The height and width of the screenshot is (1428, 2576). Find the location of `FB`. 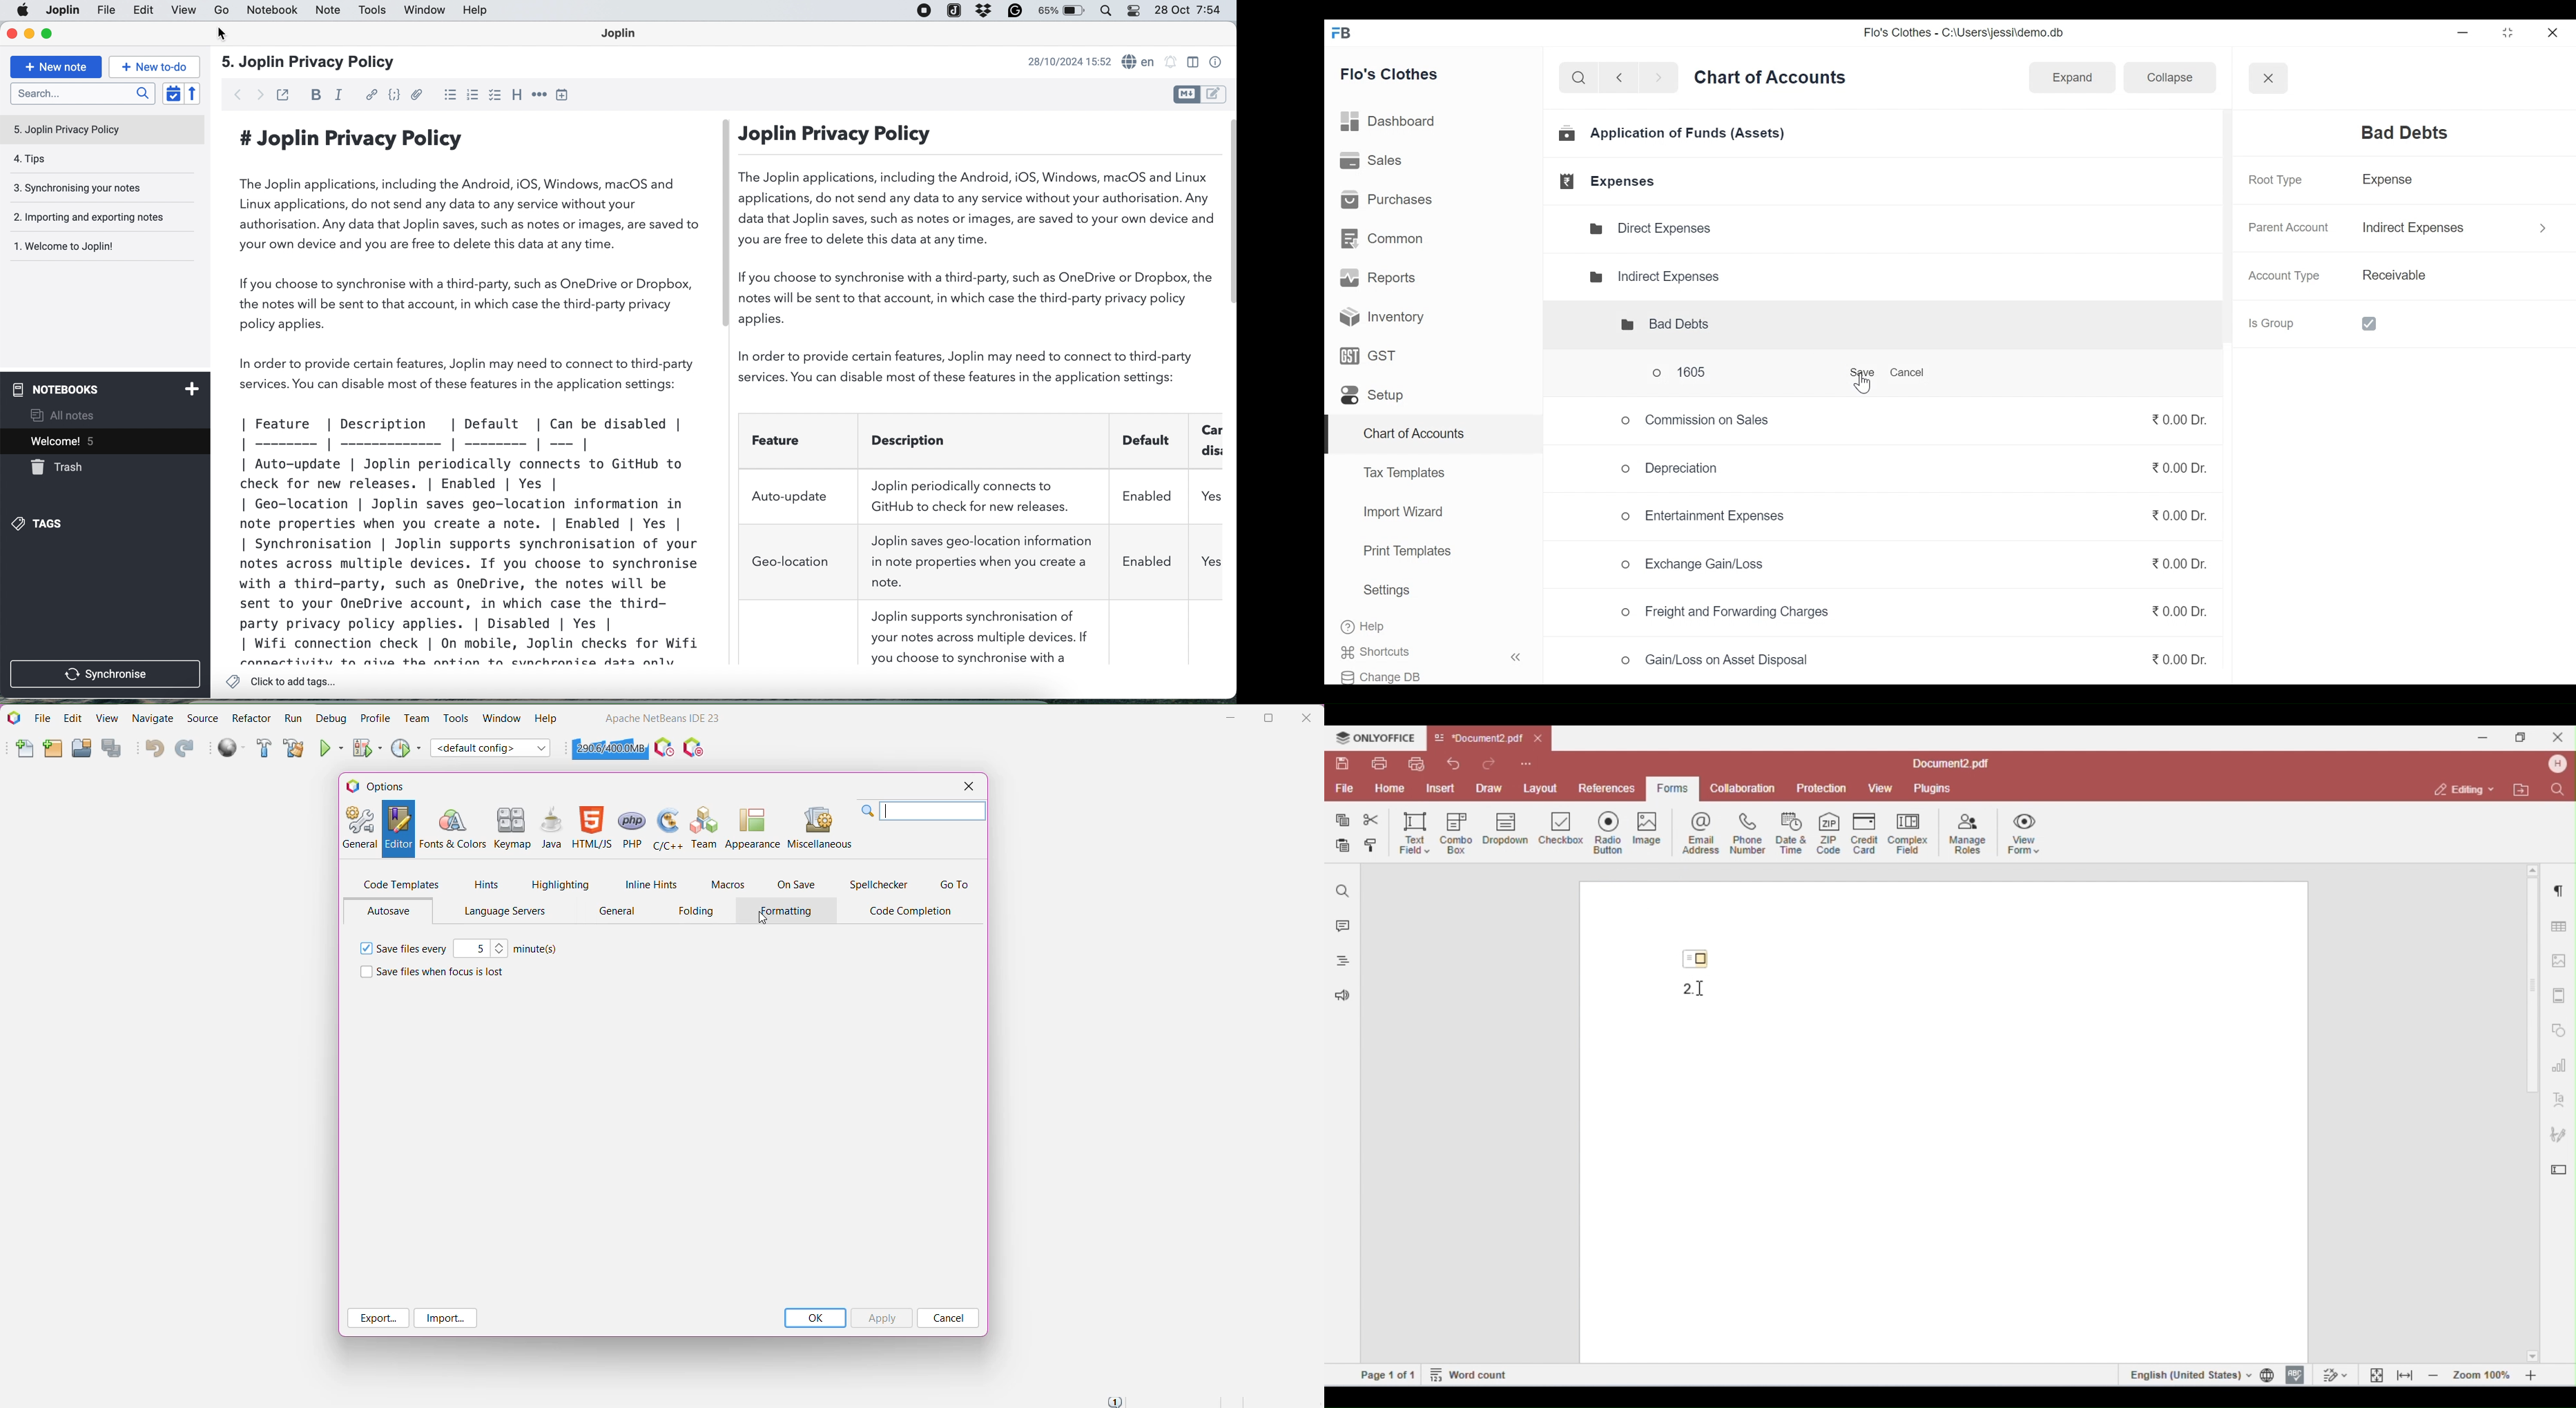

FB is located at coordinates (1345, 37).